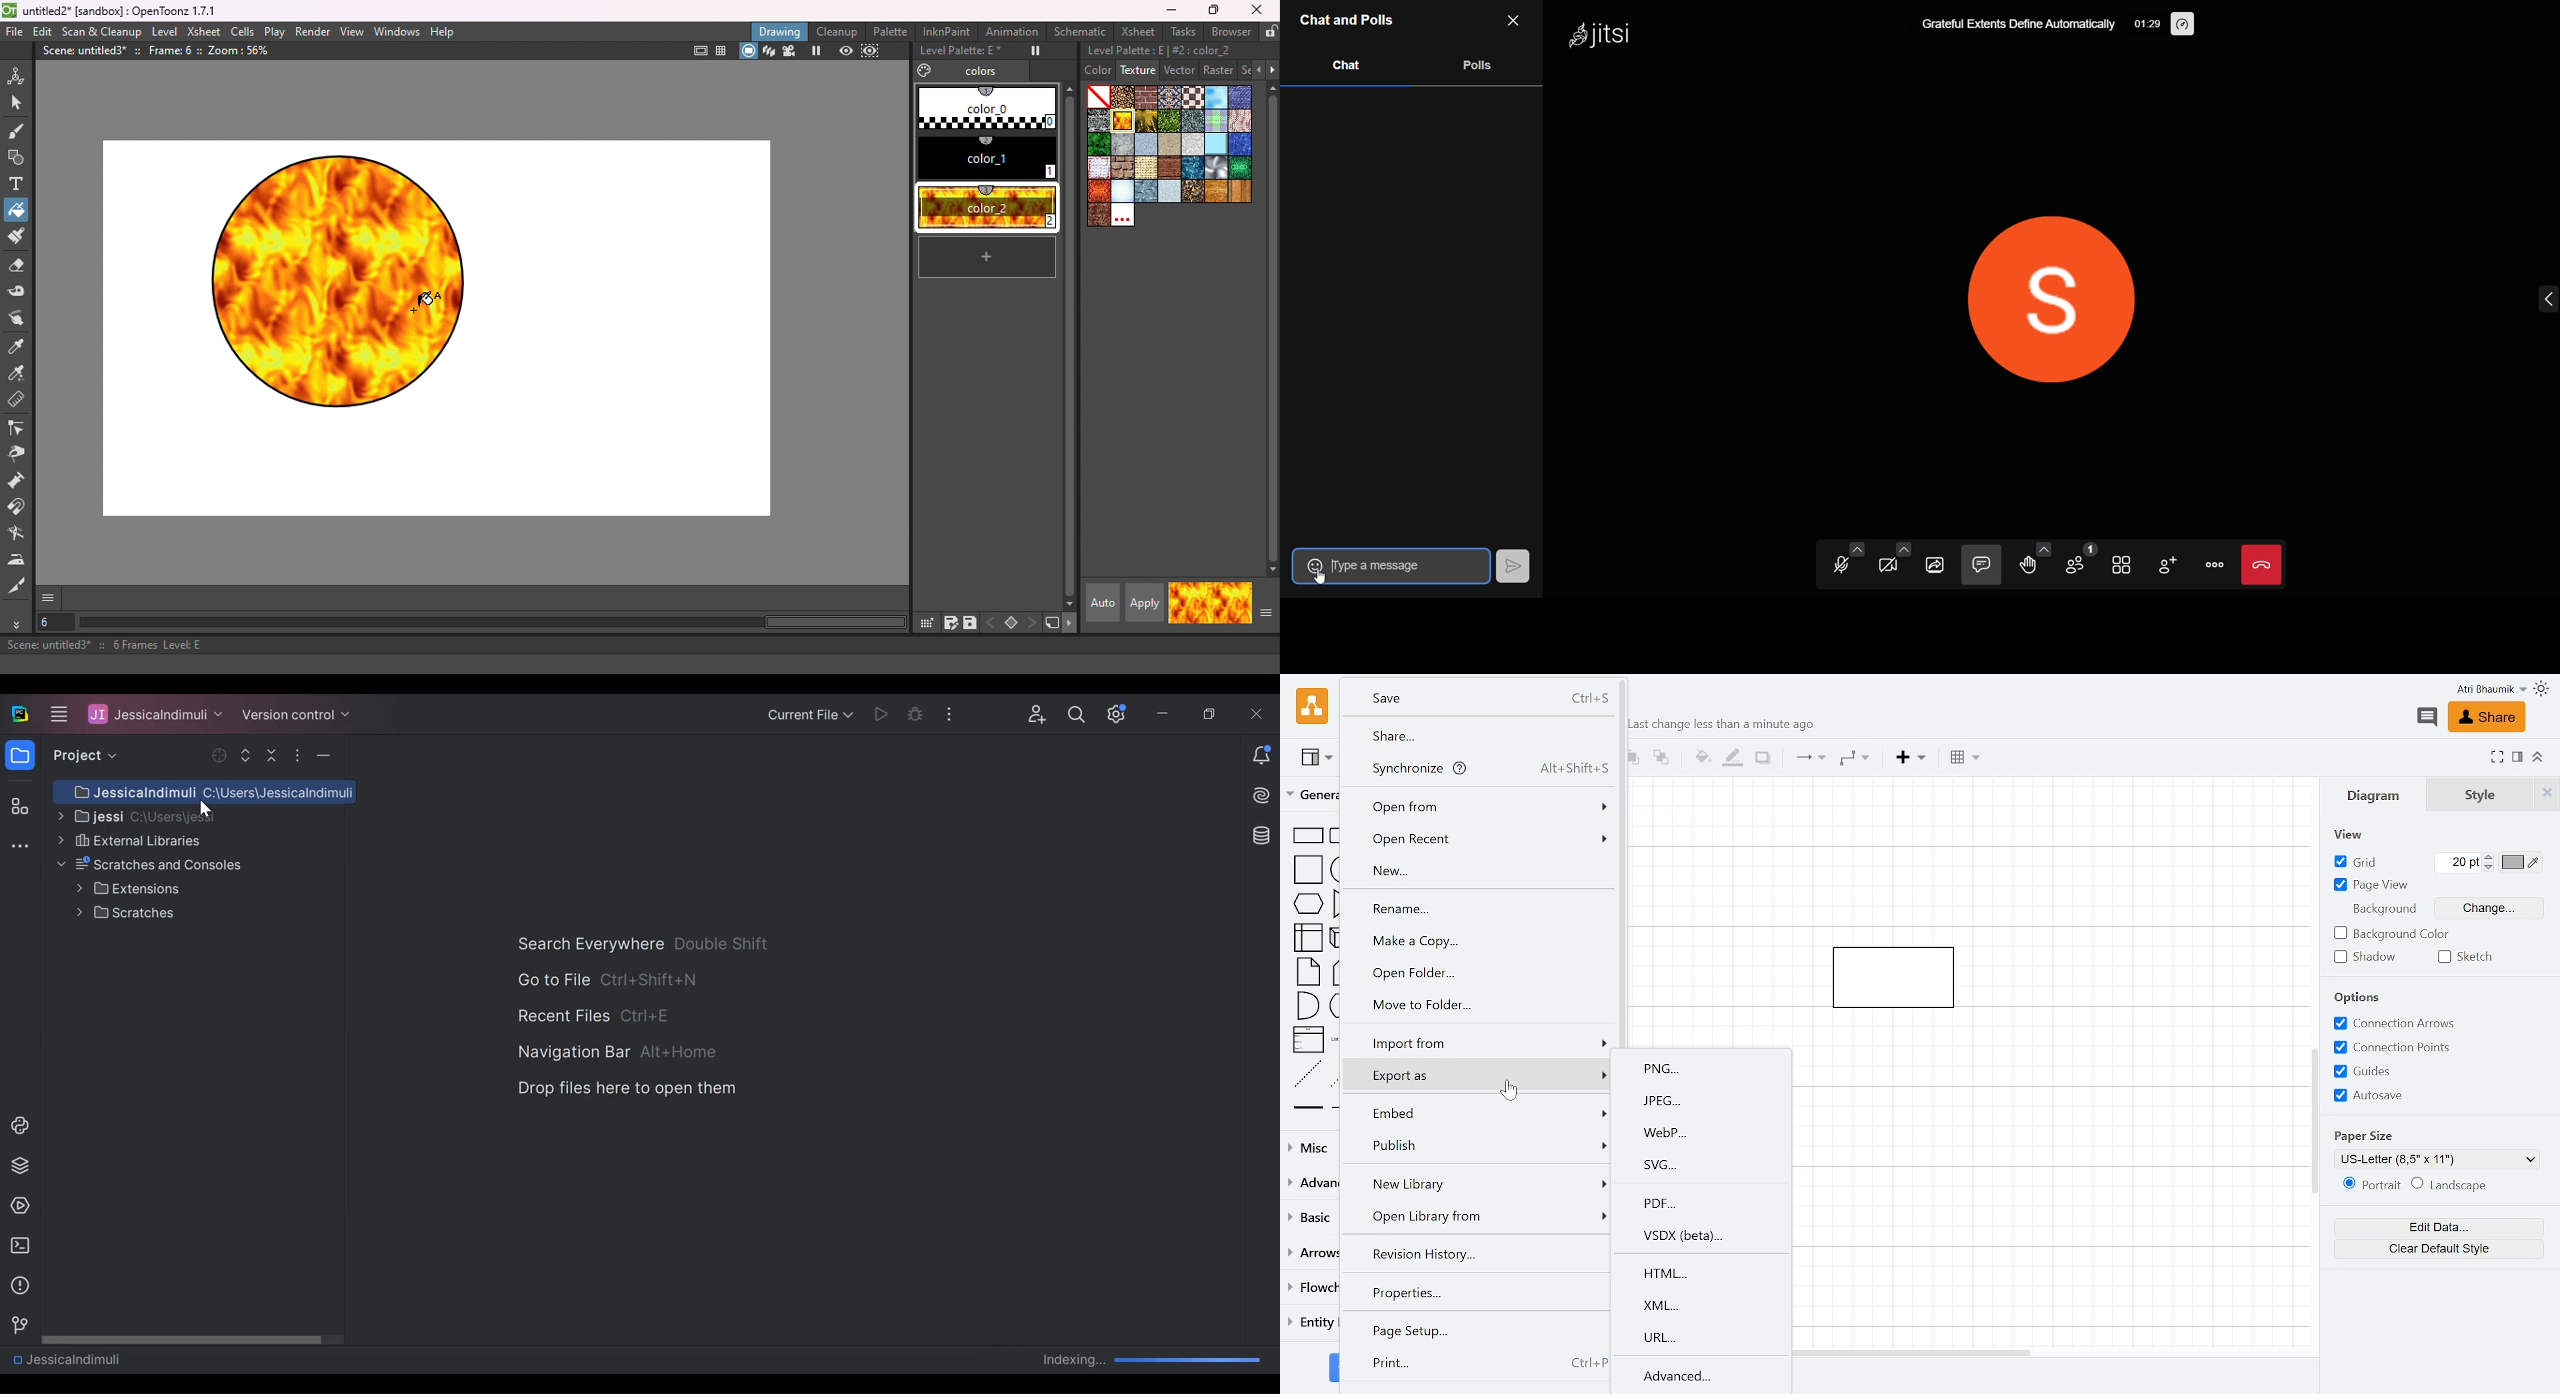 The height and width of the screenshot is (1400, 2576). I want to click on Main  menu, so click(57, 713).